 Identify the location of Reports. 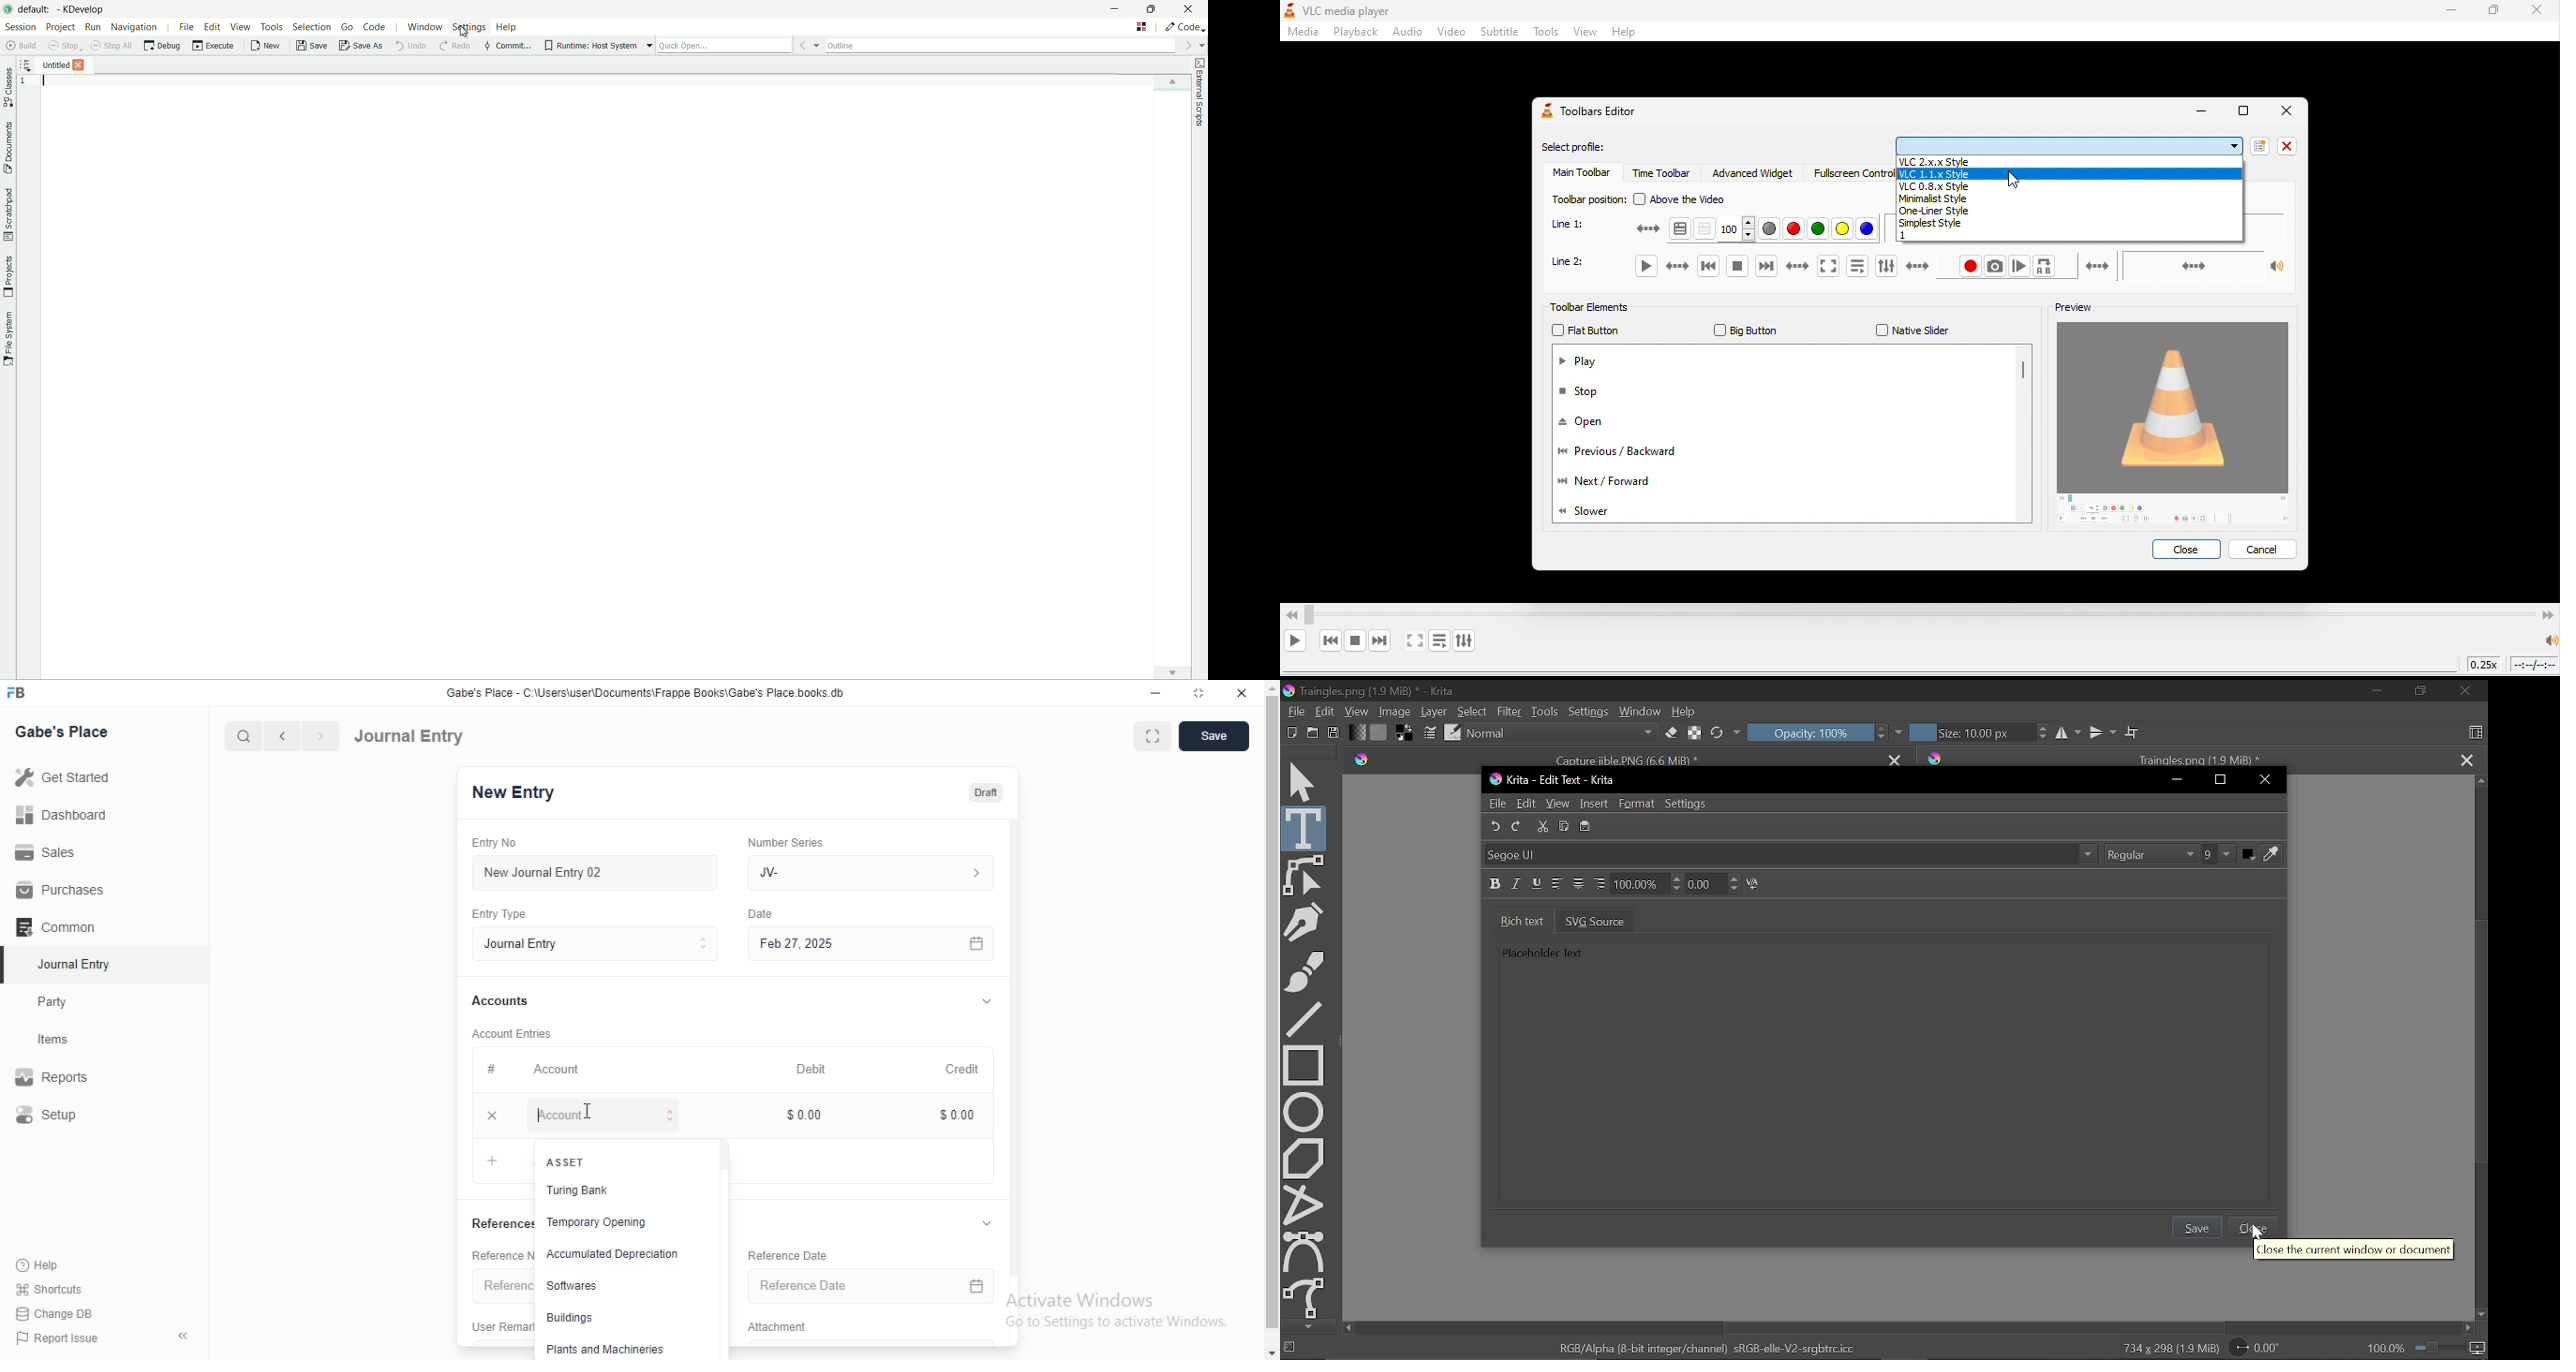
(53, 1074).